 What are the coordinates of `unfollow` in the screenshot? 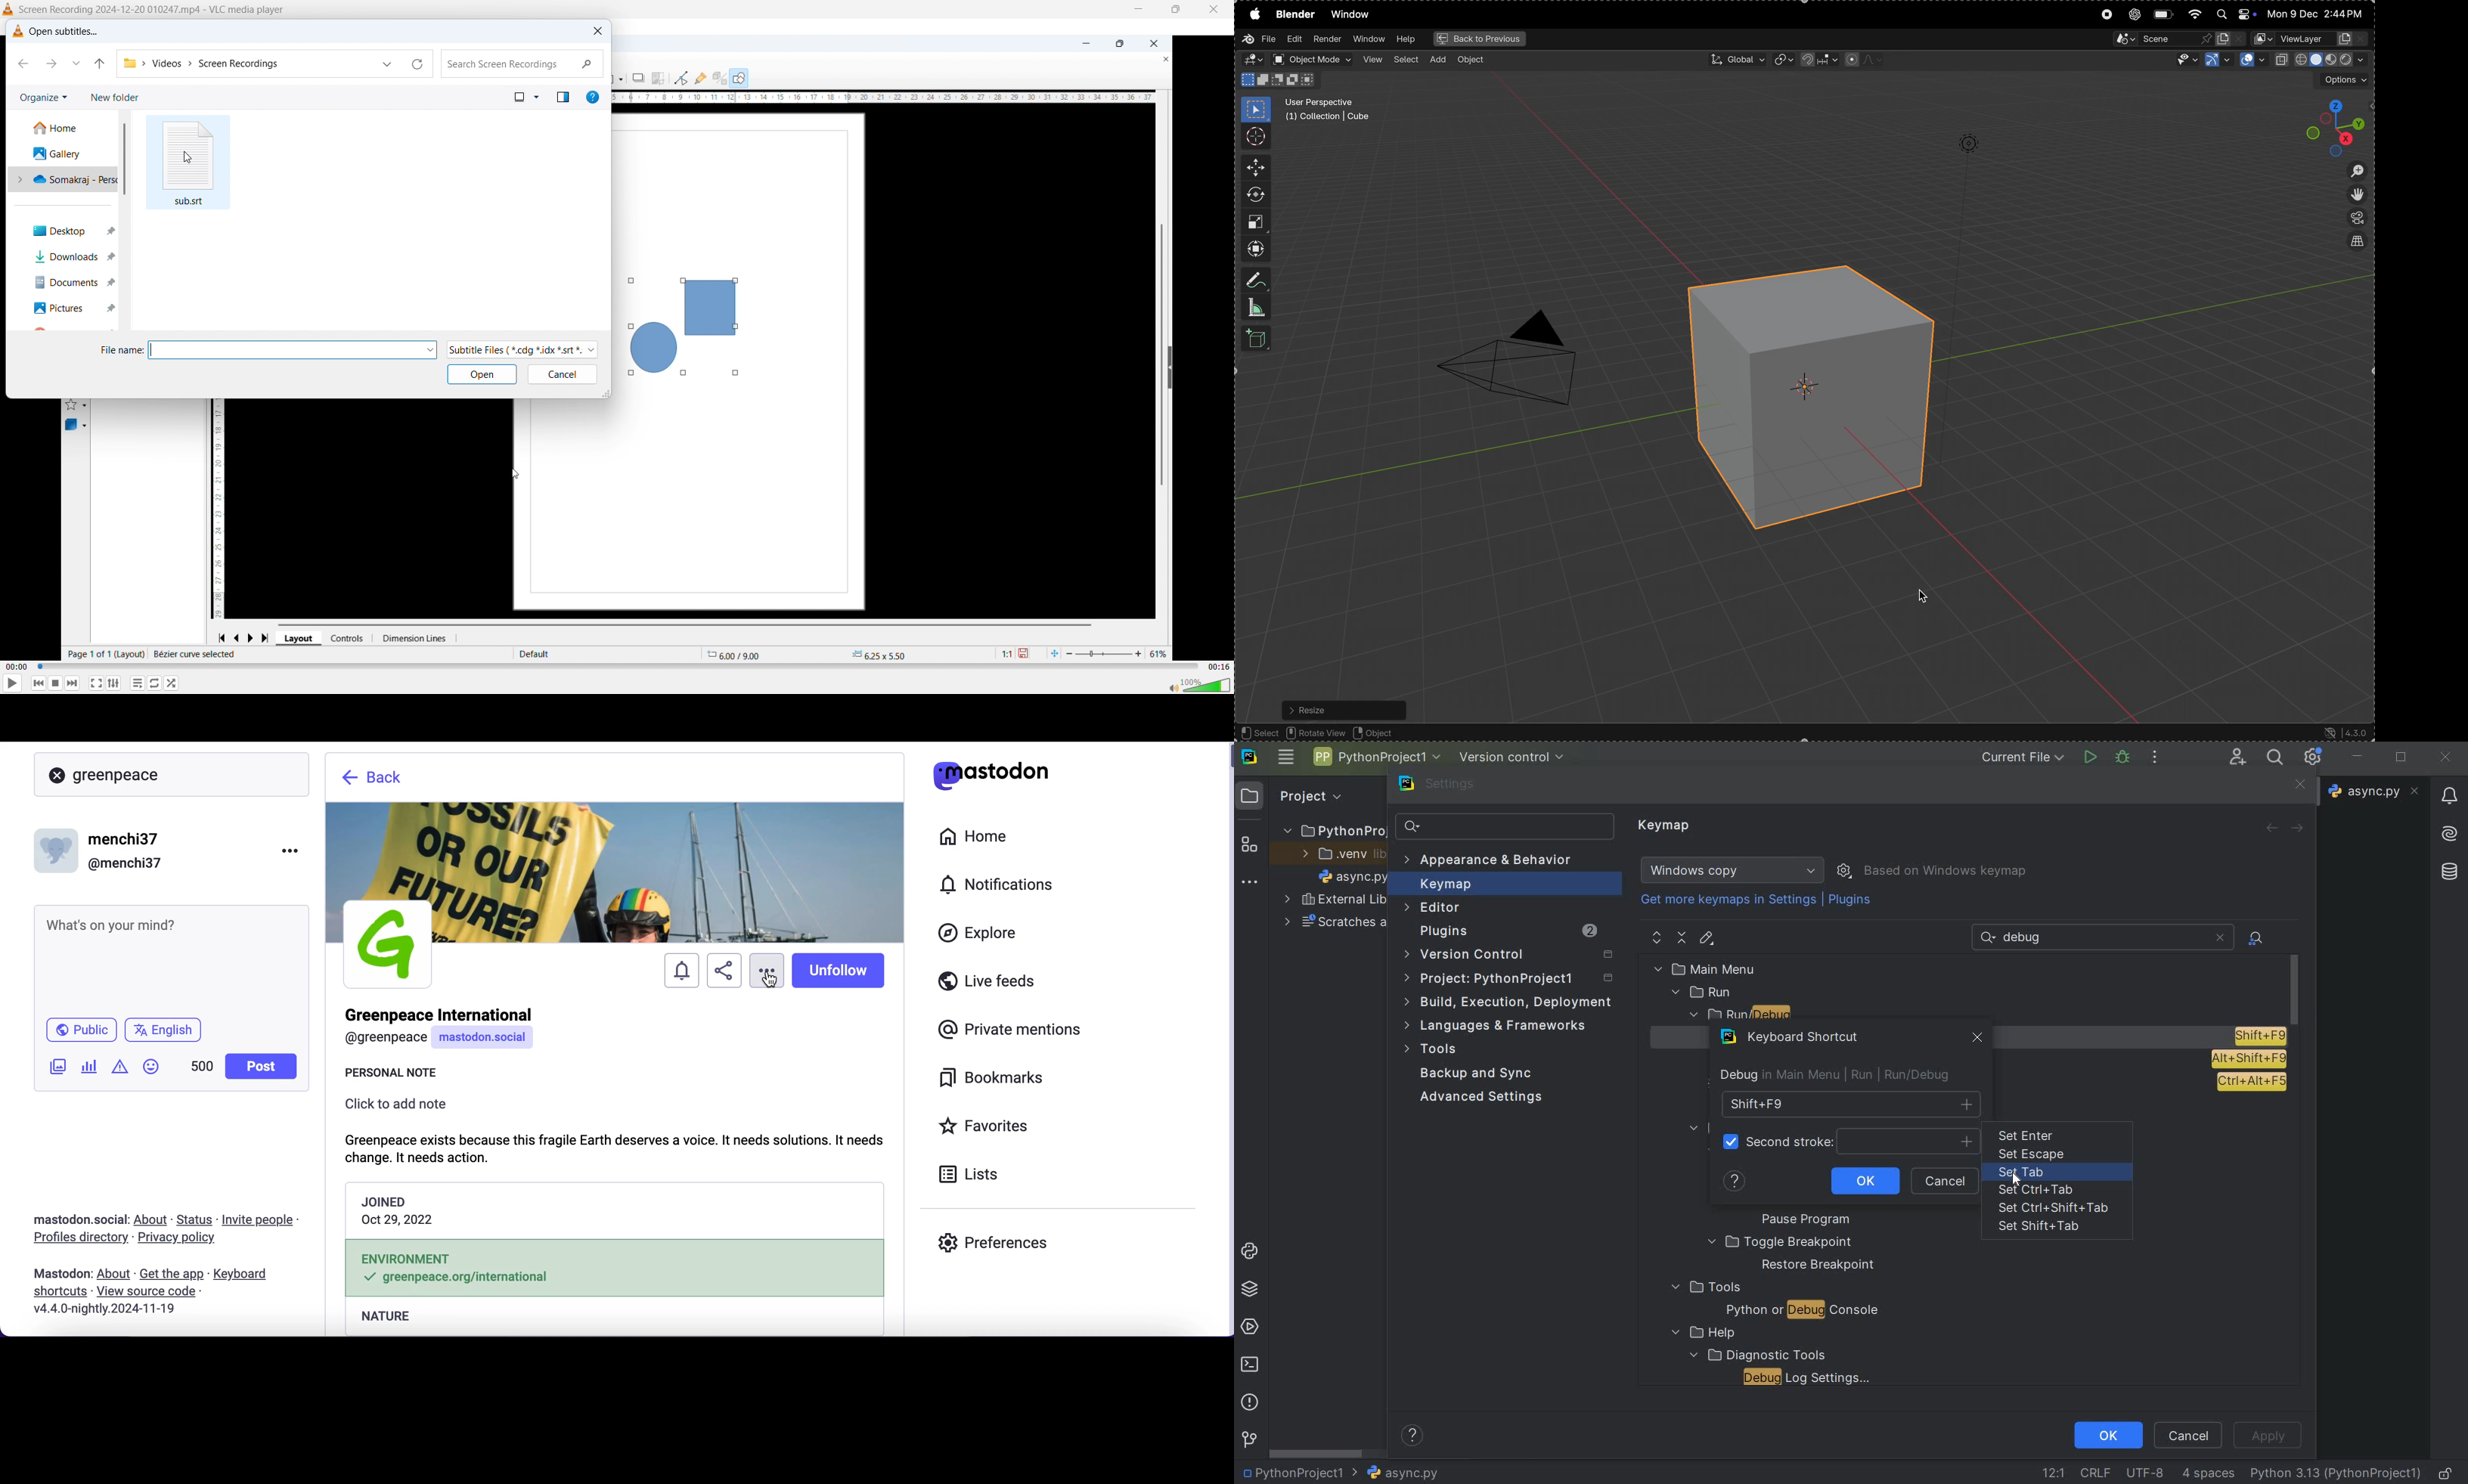 It's located at (842, 972).